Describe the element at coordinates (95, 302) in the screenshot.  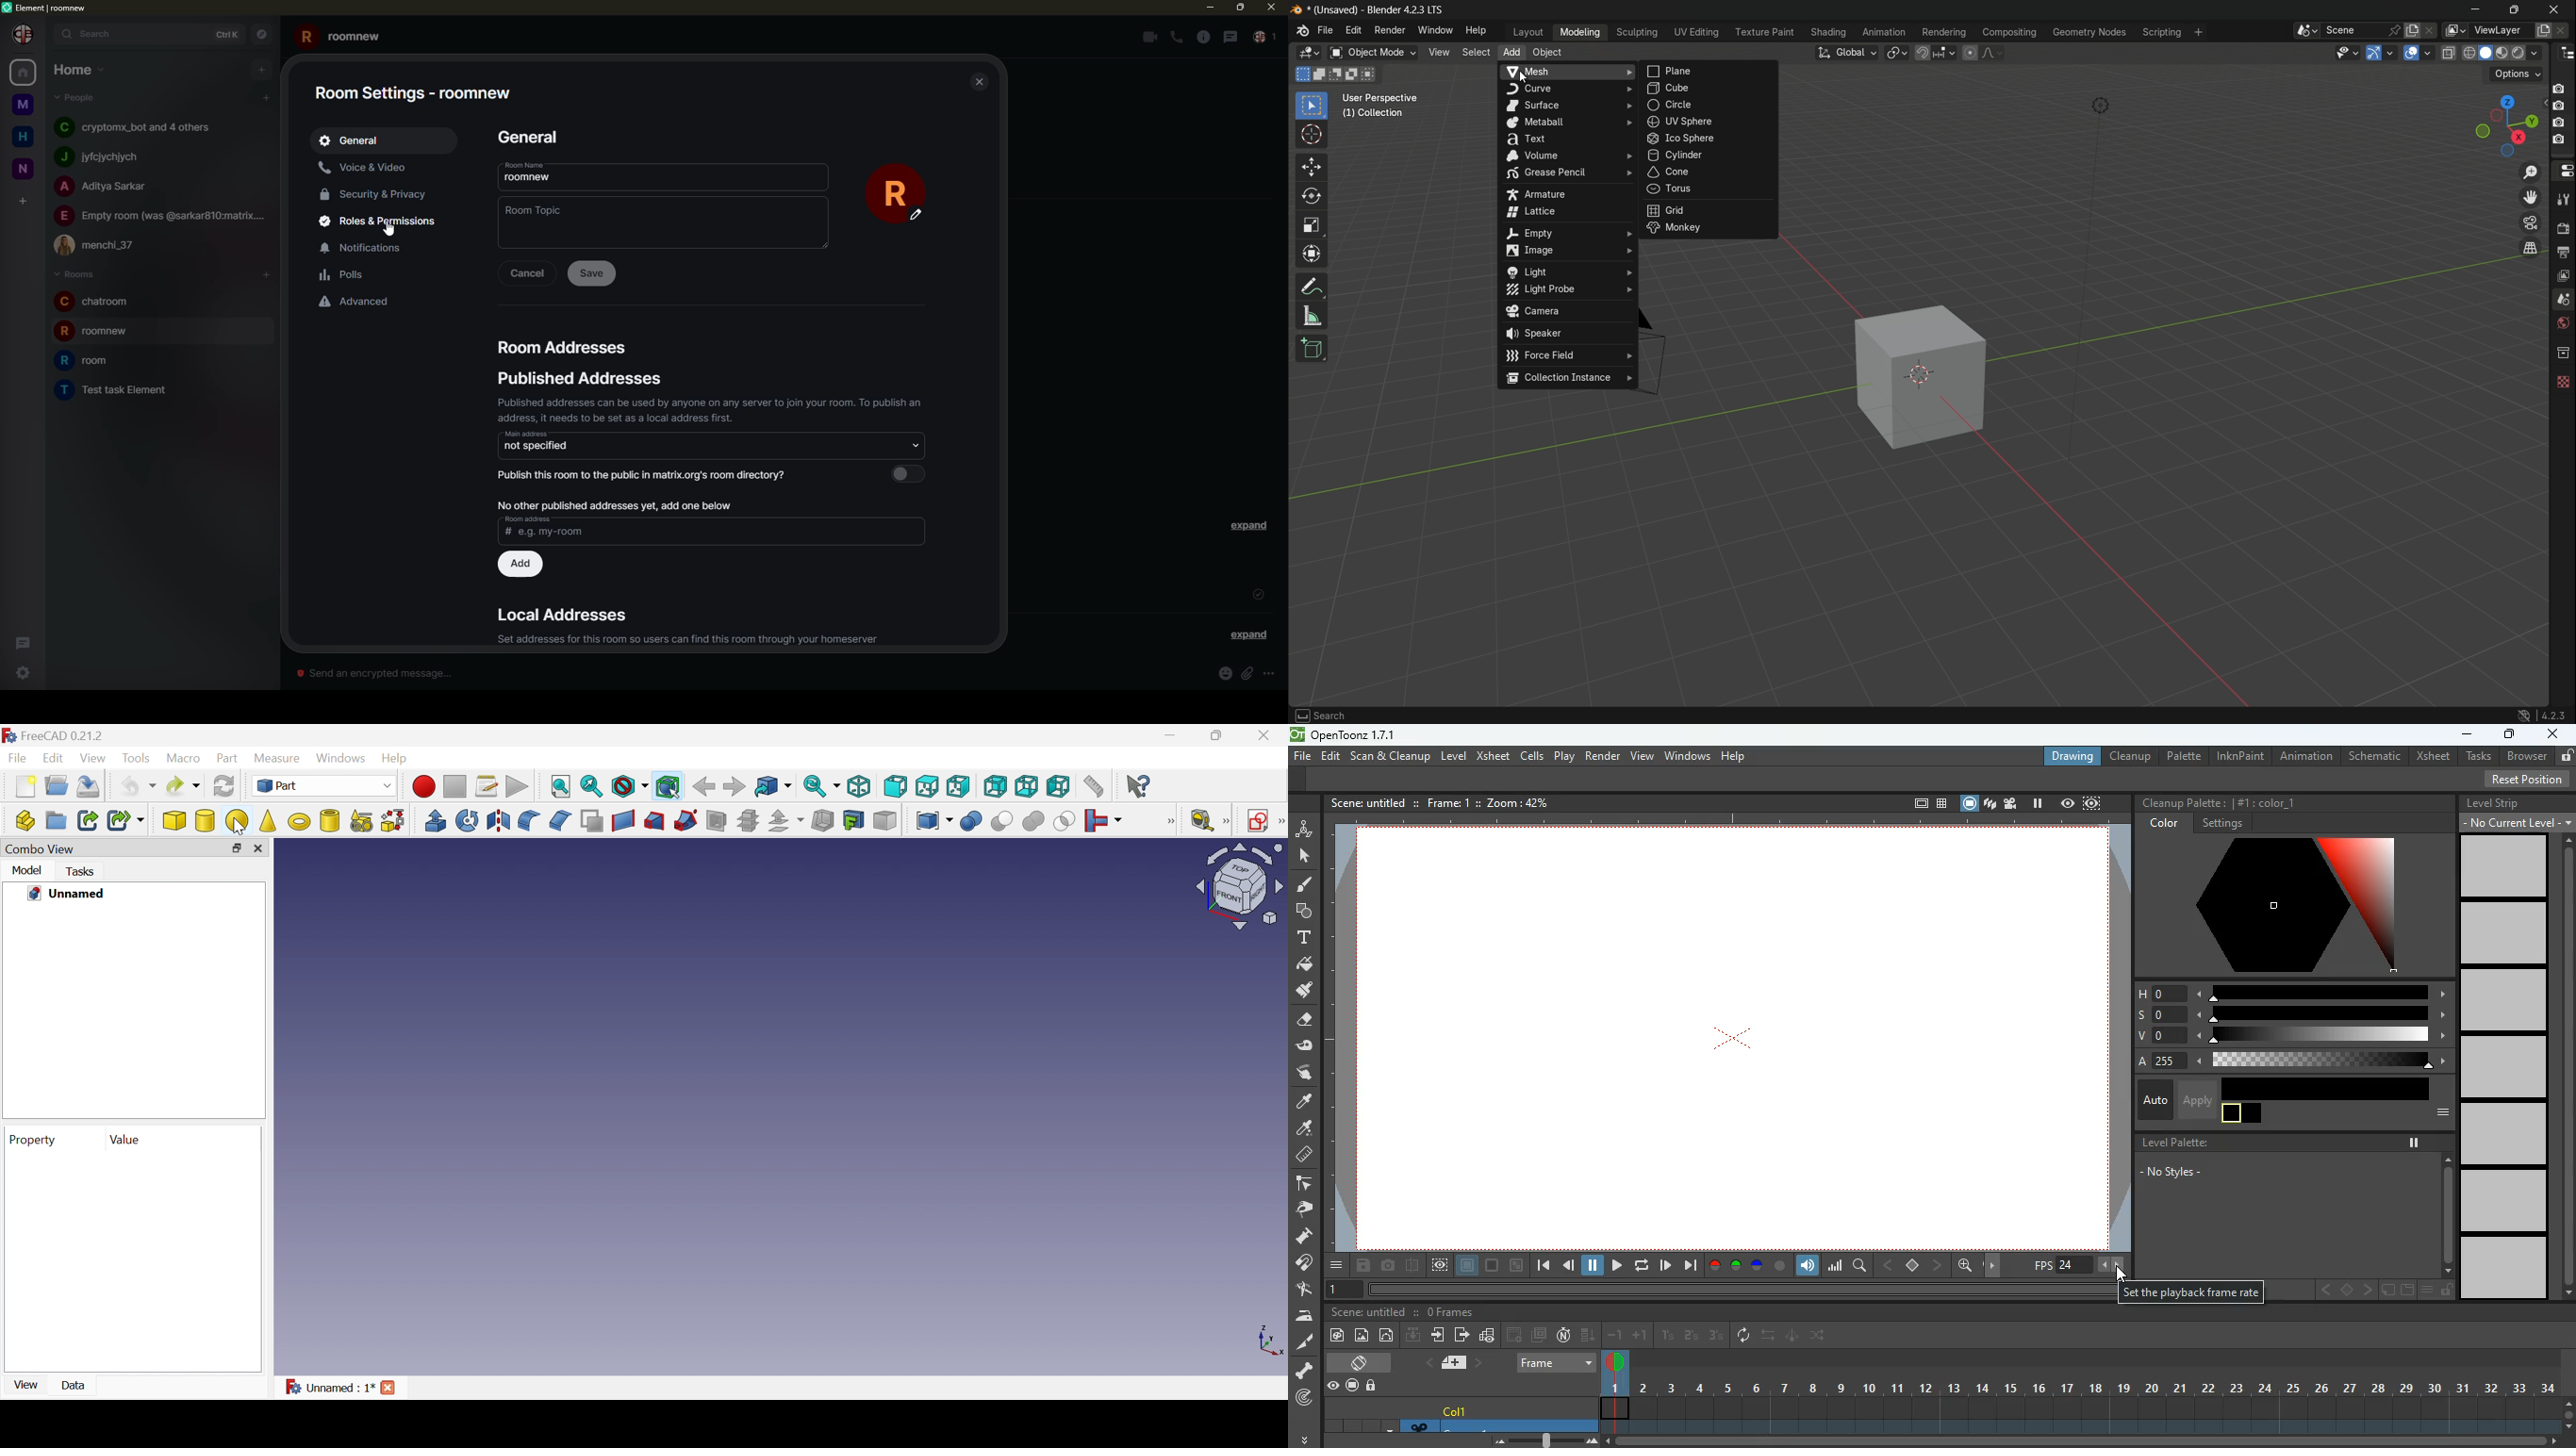
I see `room` at that location.